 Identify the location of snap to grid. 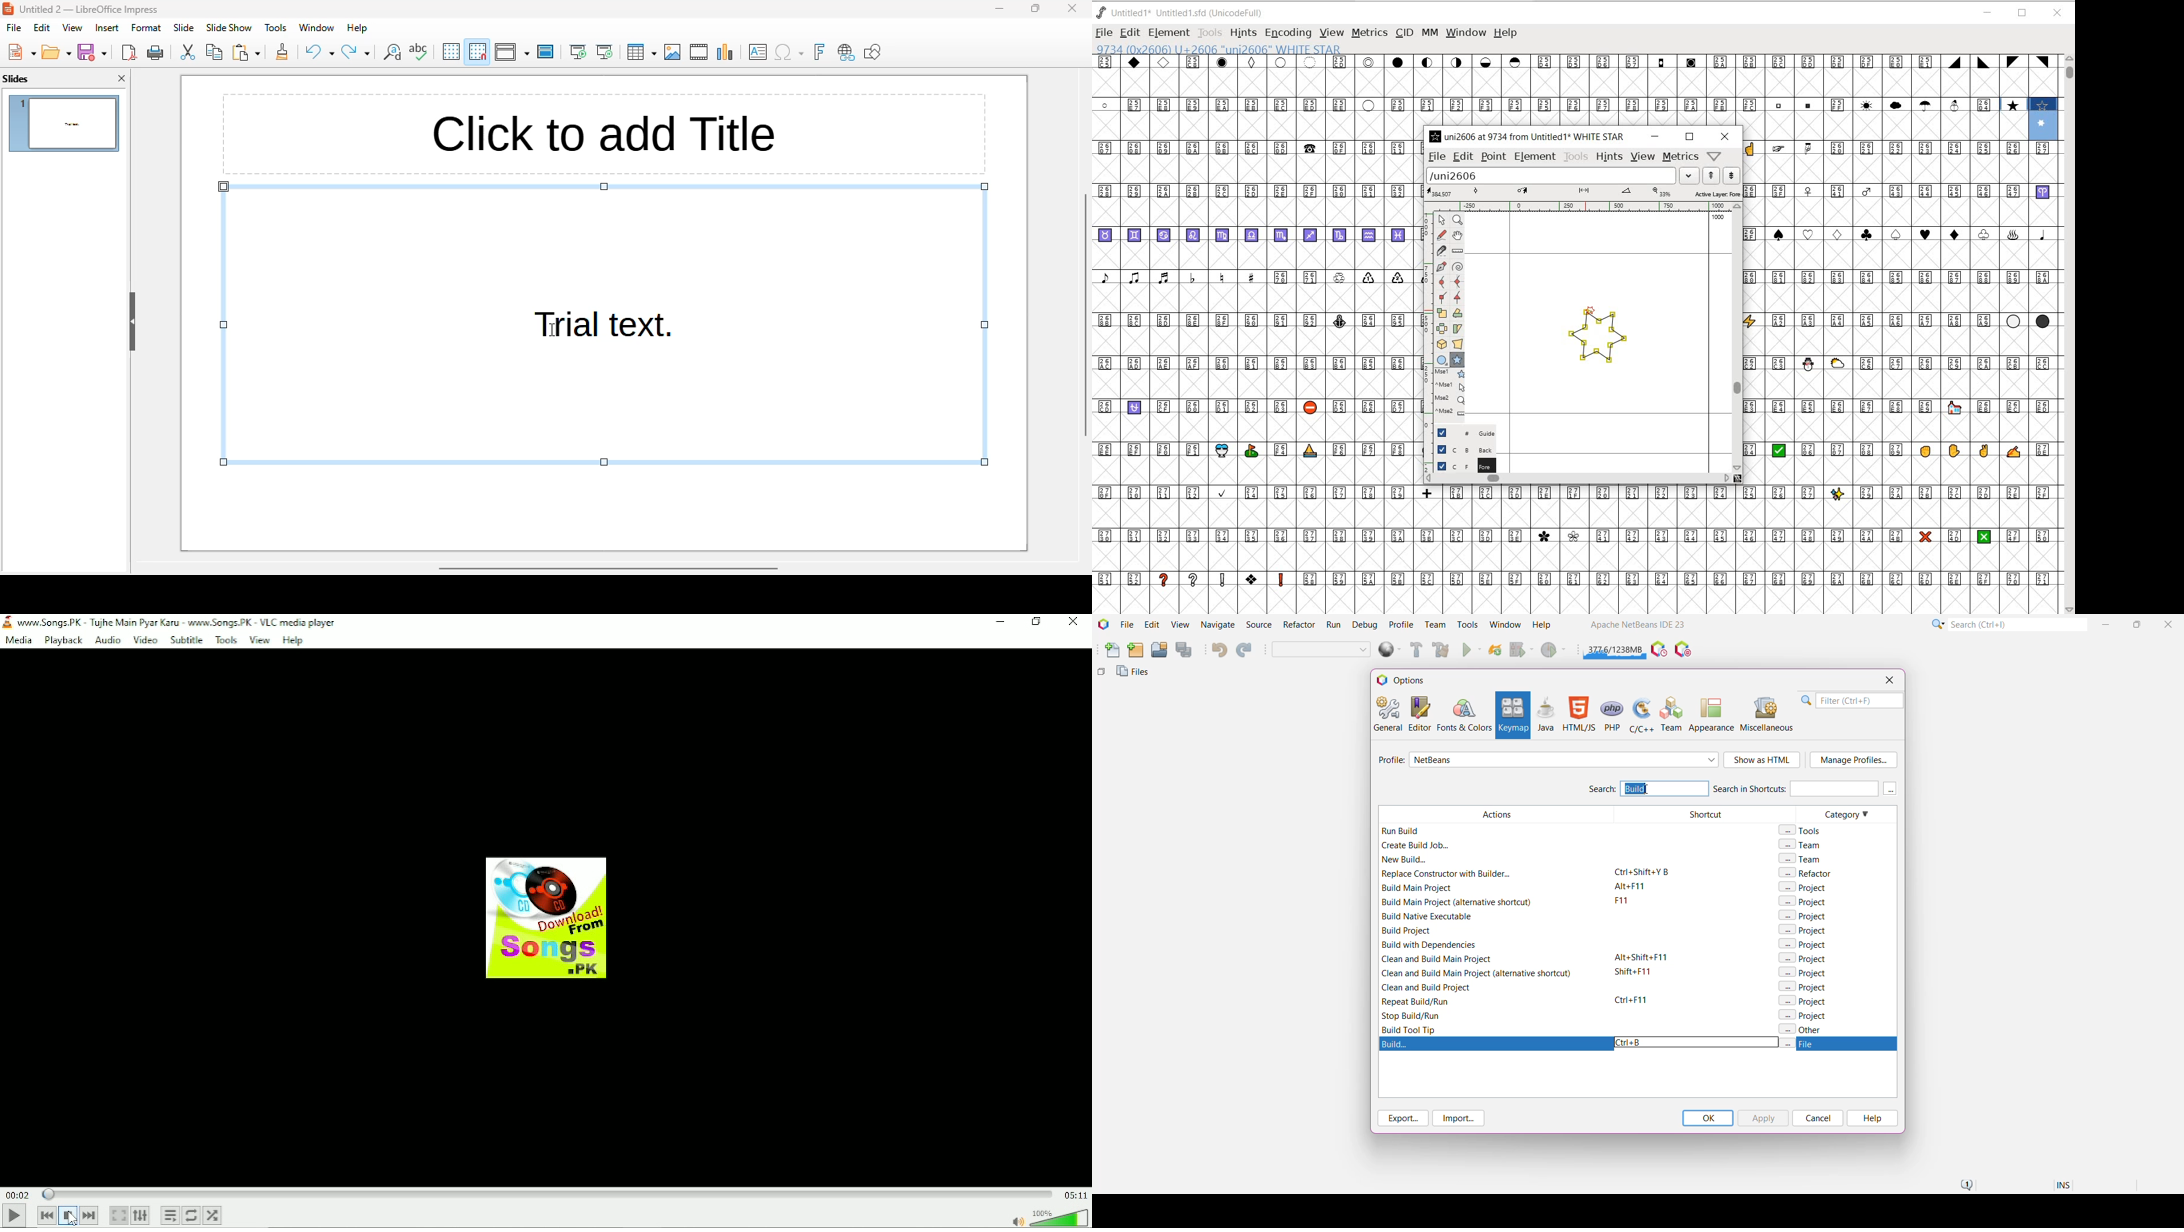
(478, 52).